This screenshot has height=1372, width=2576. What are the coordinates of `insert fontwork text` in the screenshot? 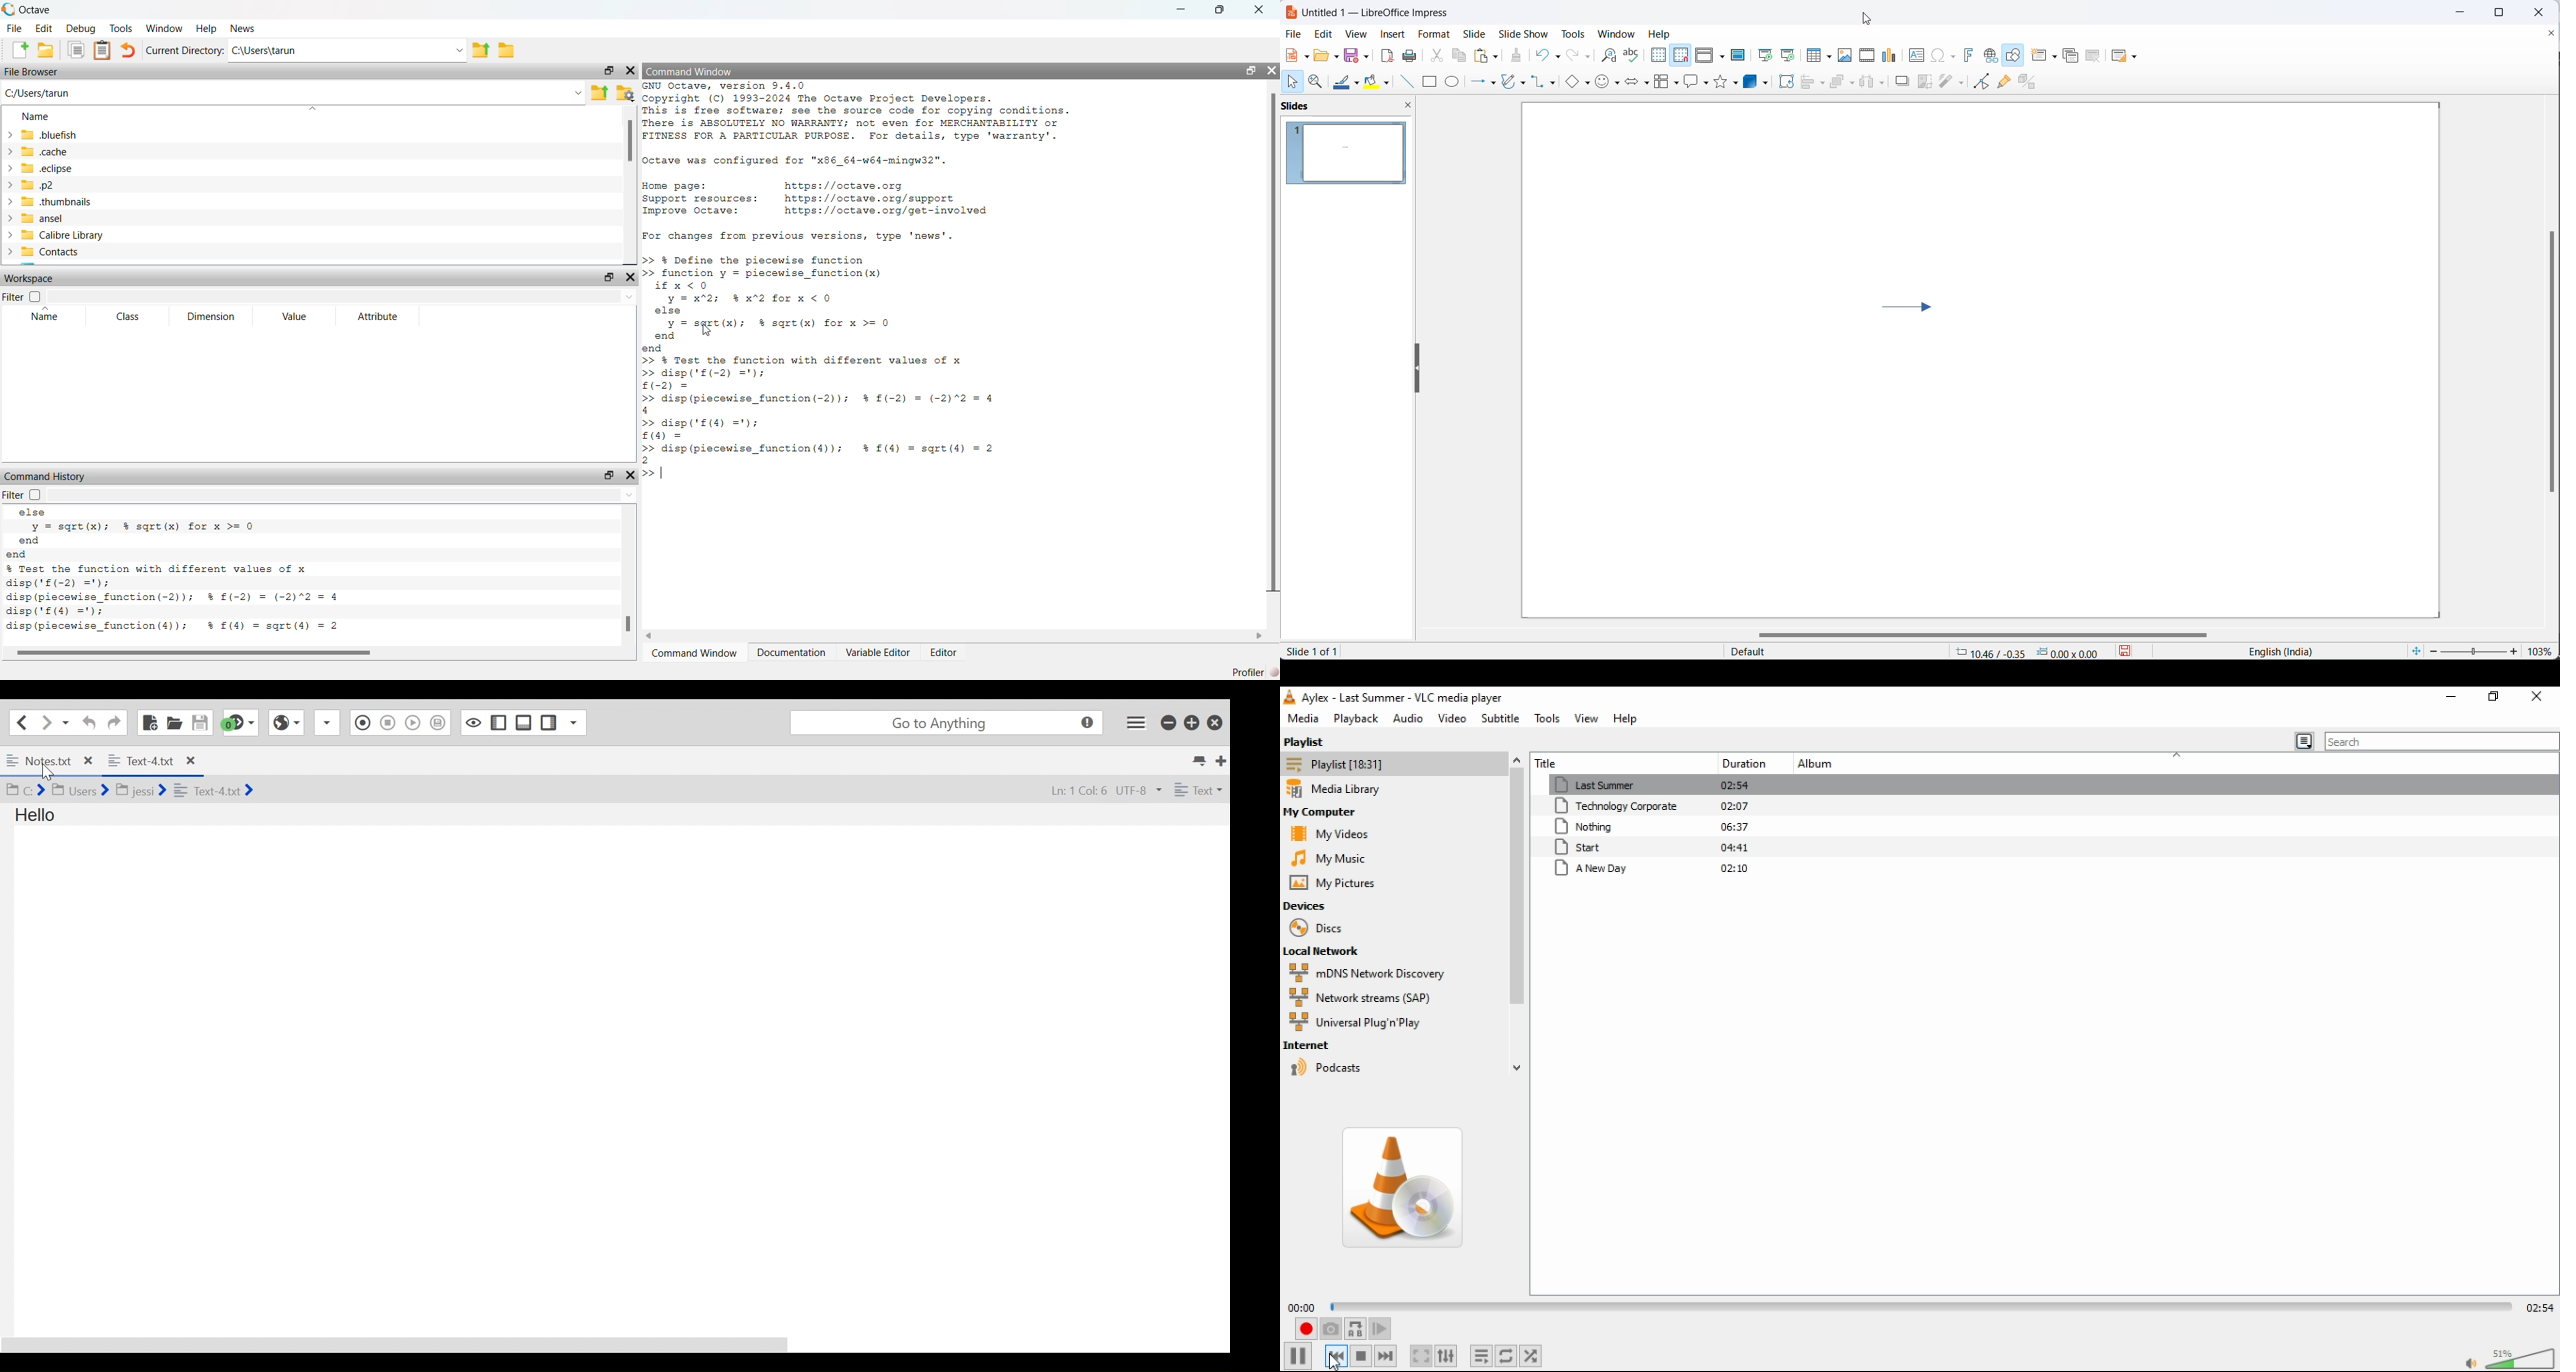 It's located at (1968, 55).